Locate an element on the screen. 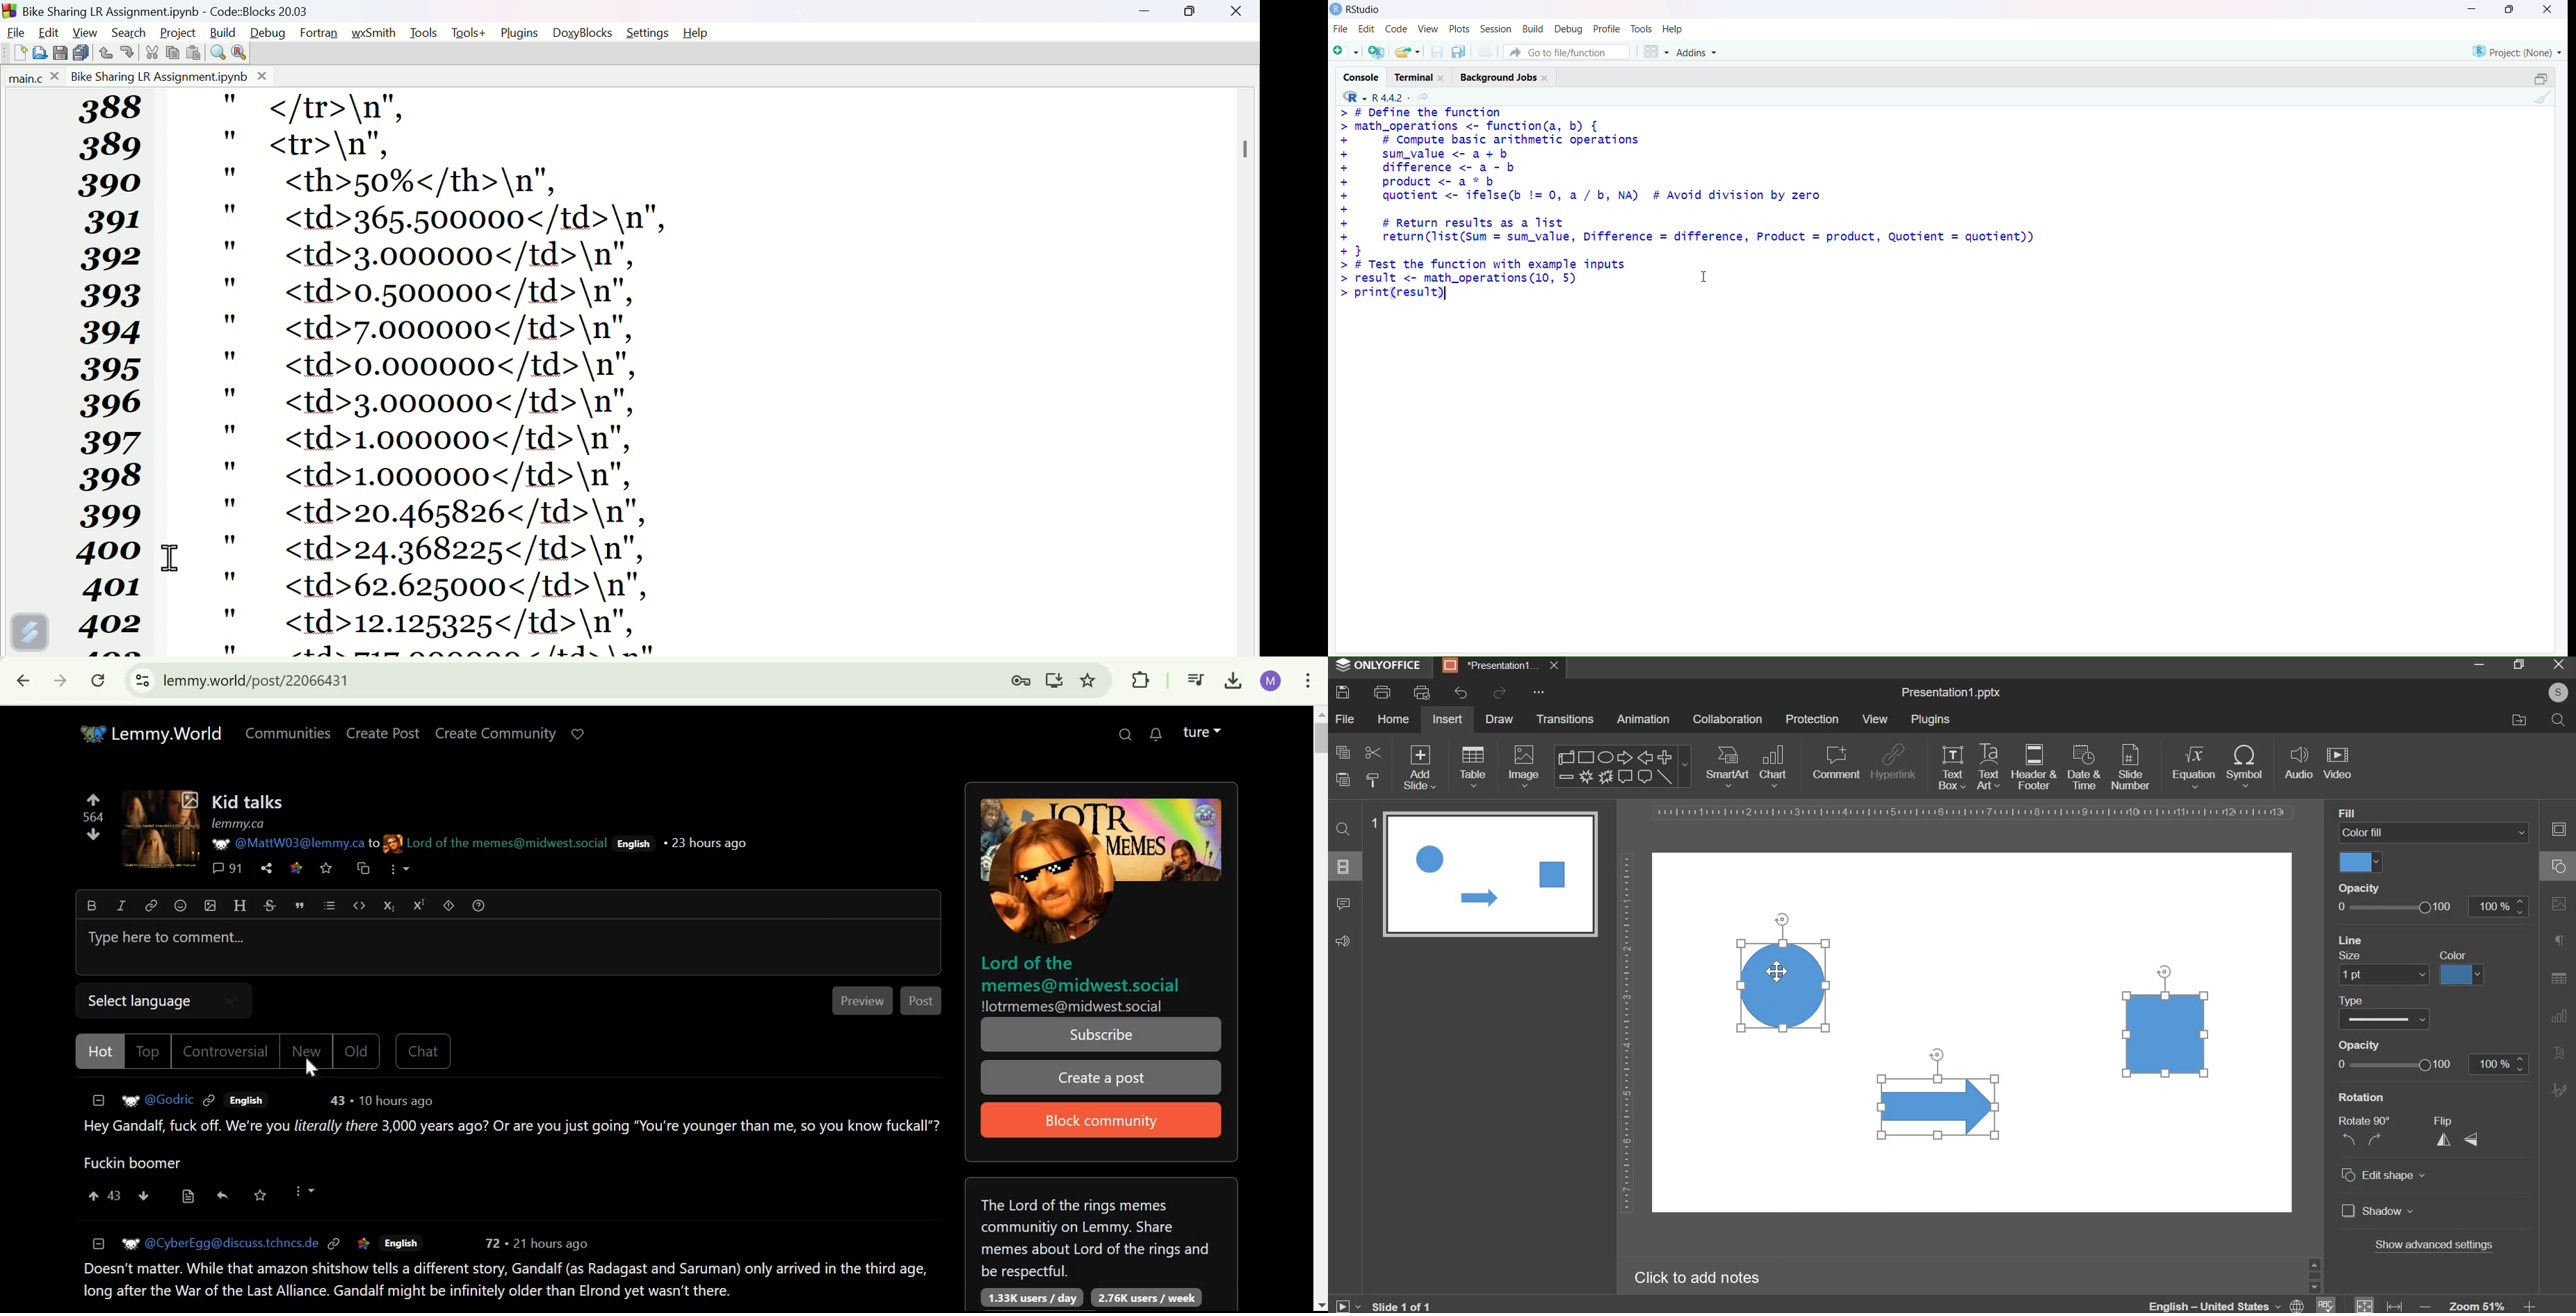 This screenshot has width=2576, height=1316. Find is located at coordinates (215, 52).